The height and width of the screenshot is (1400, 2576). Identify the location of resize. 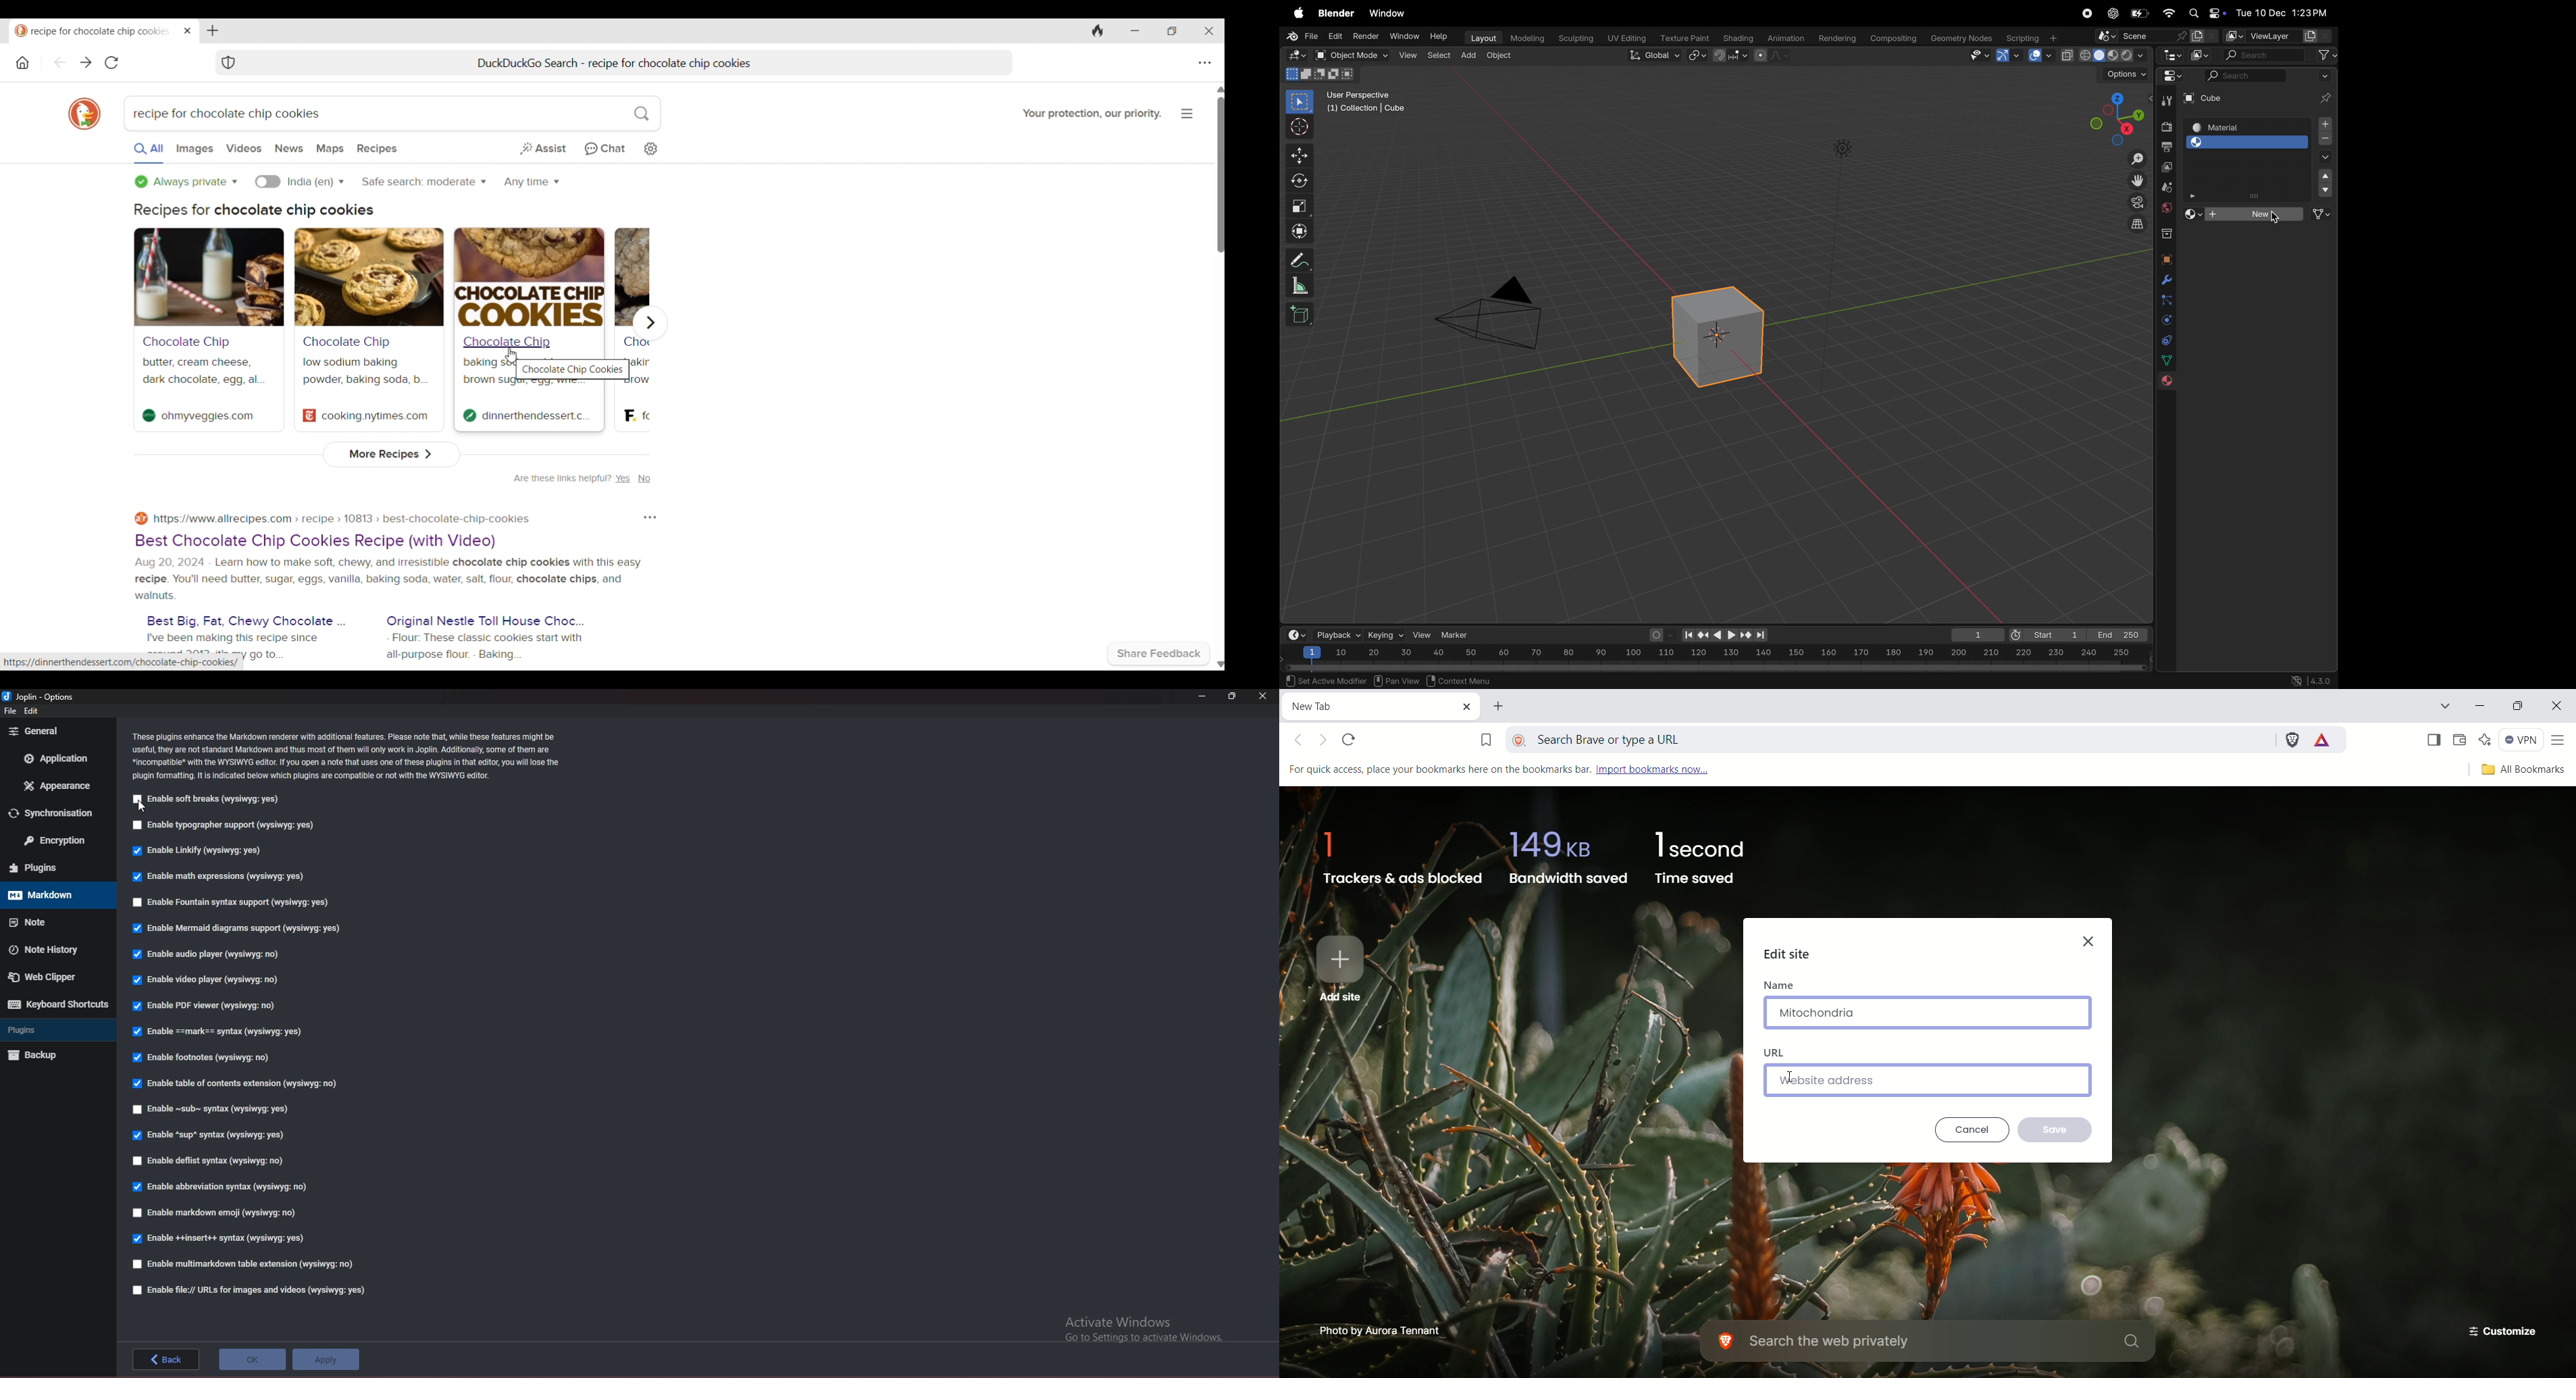
(1233, 697).